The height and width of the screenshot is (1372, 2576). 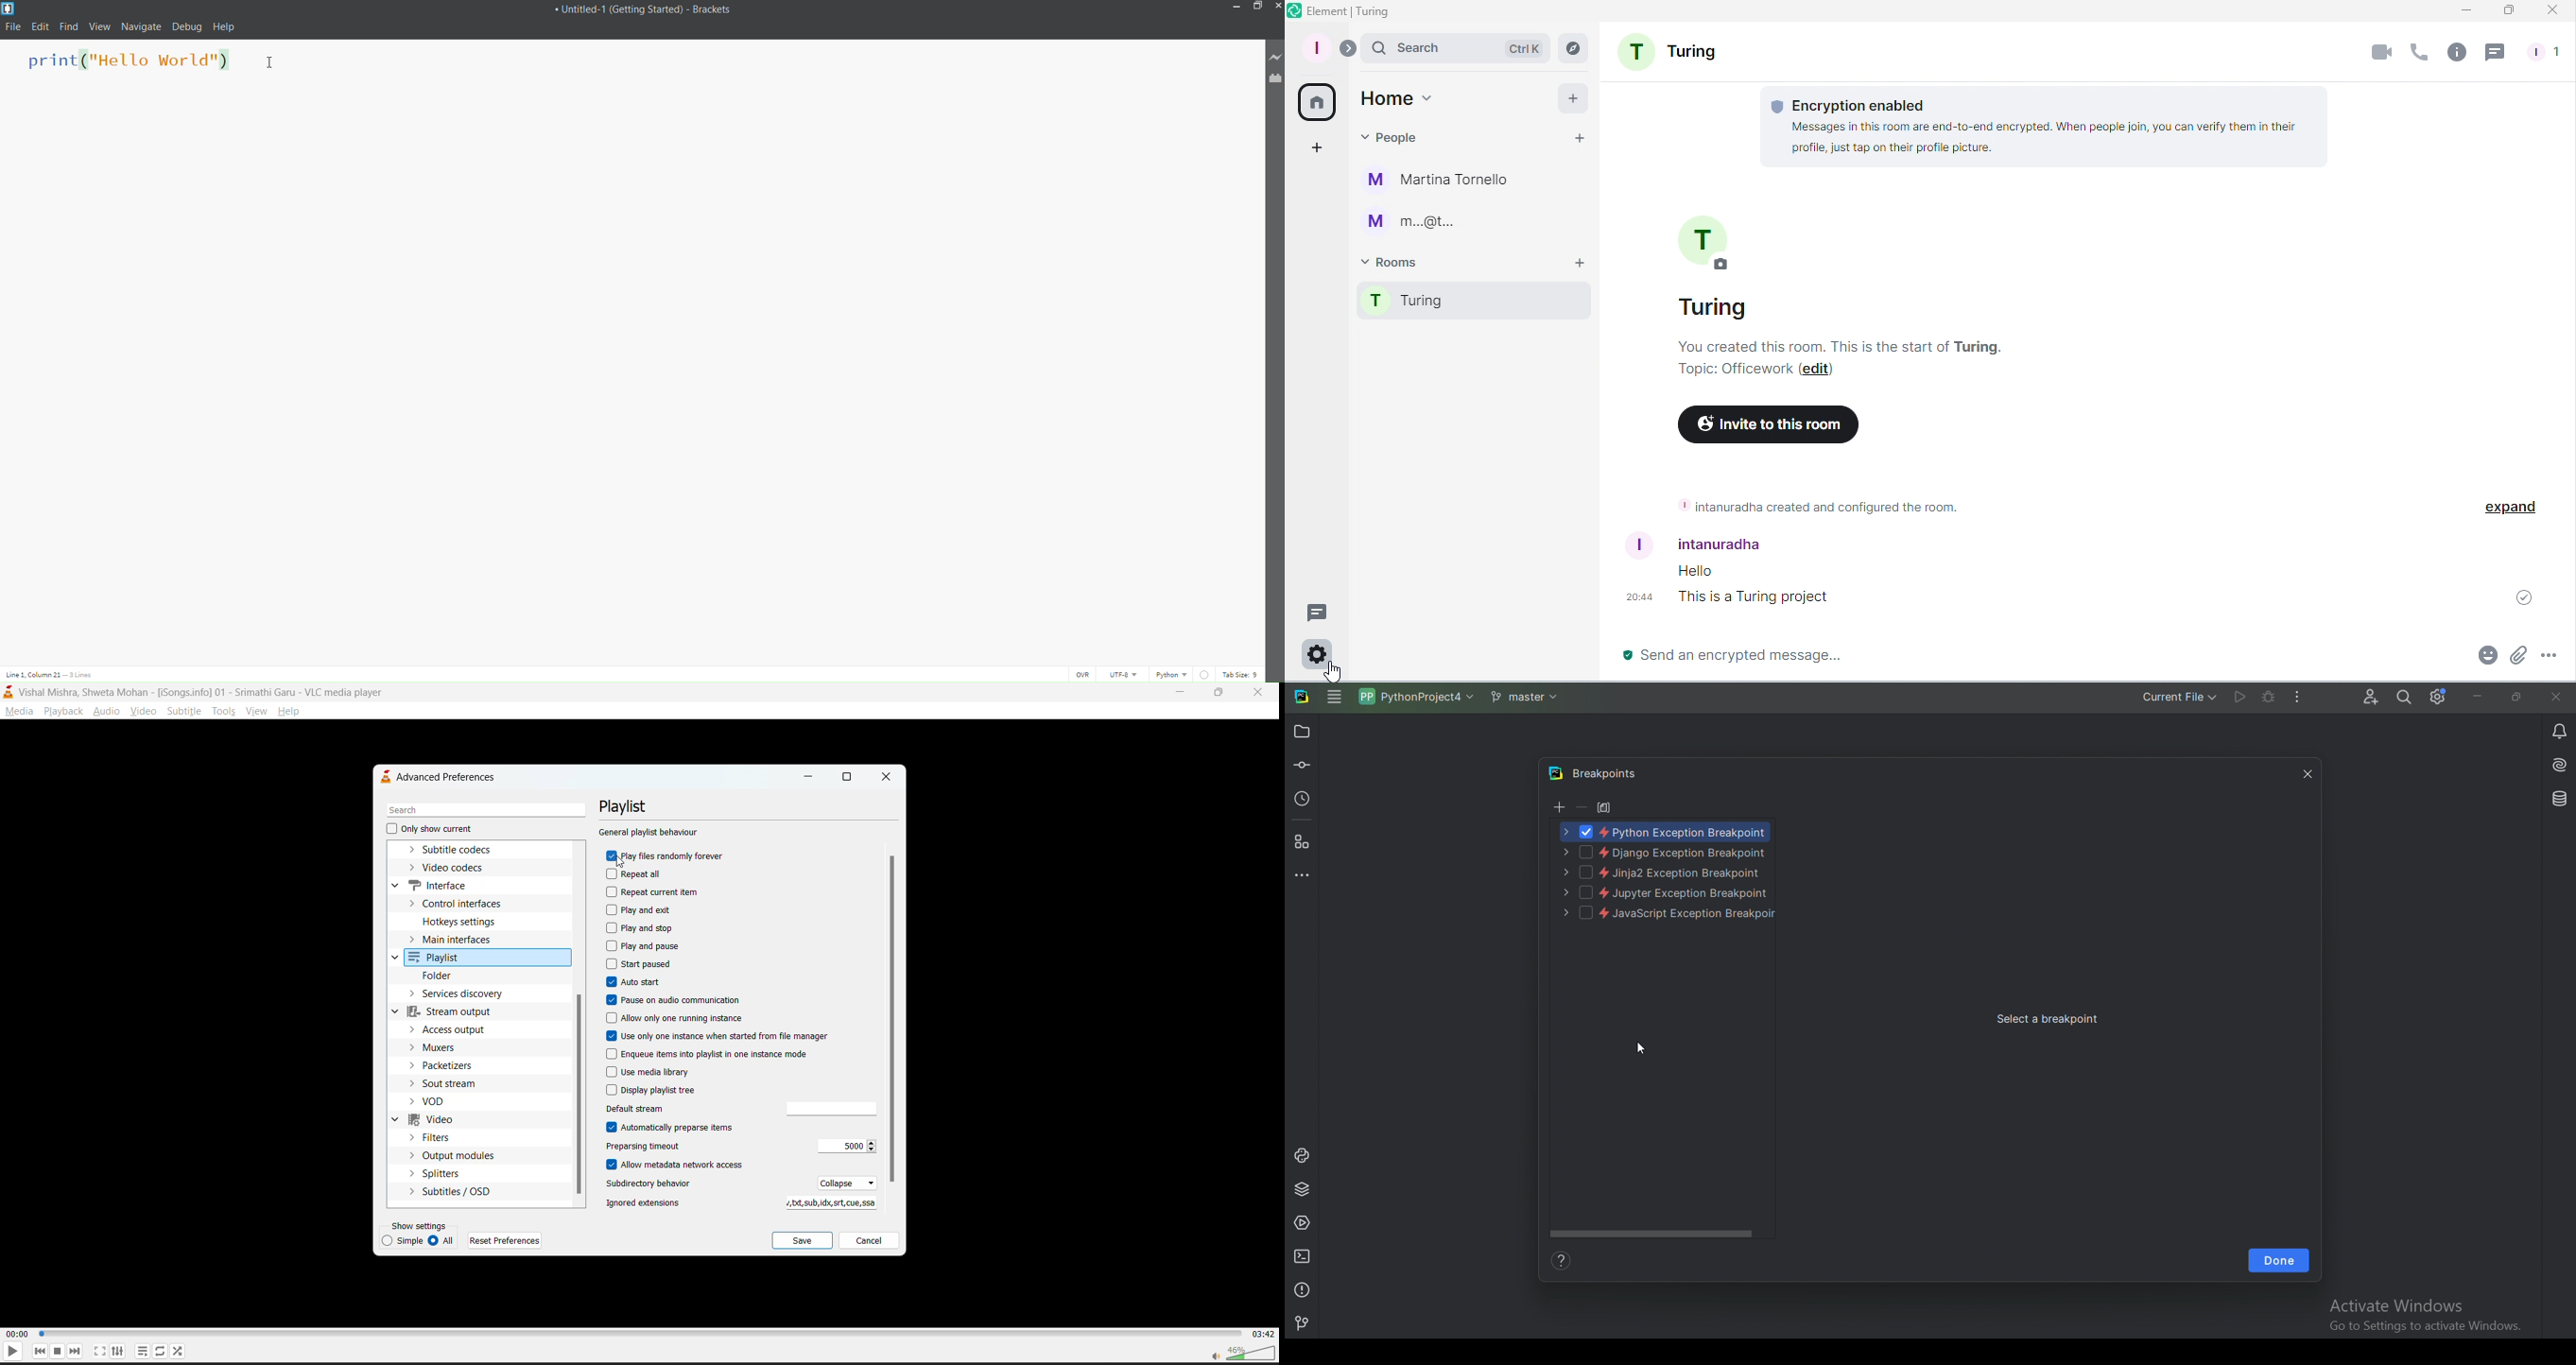 I want to click on programming language, so click(x=1172, y=674).